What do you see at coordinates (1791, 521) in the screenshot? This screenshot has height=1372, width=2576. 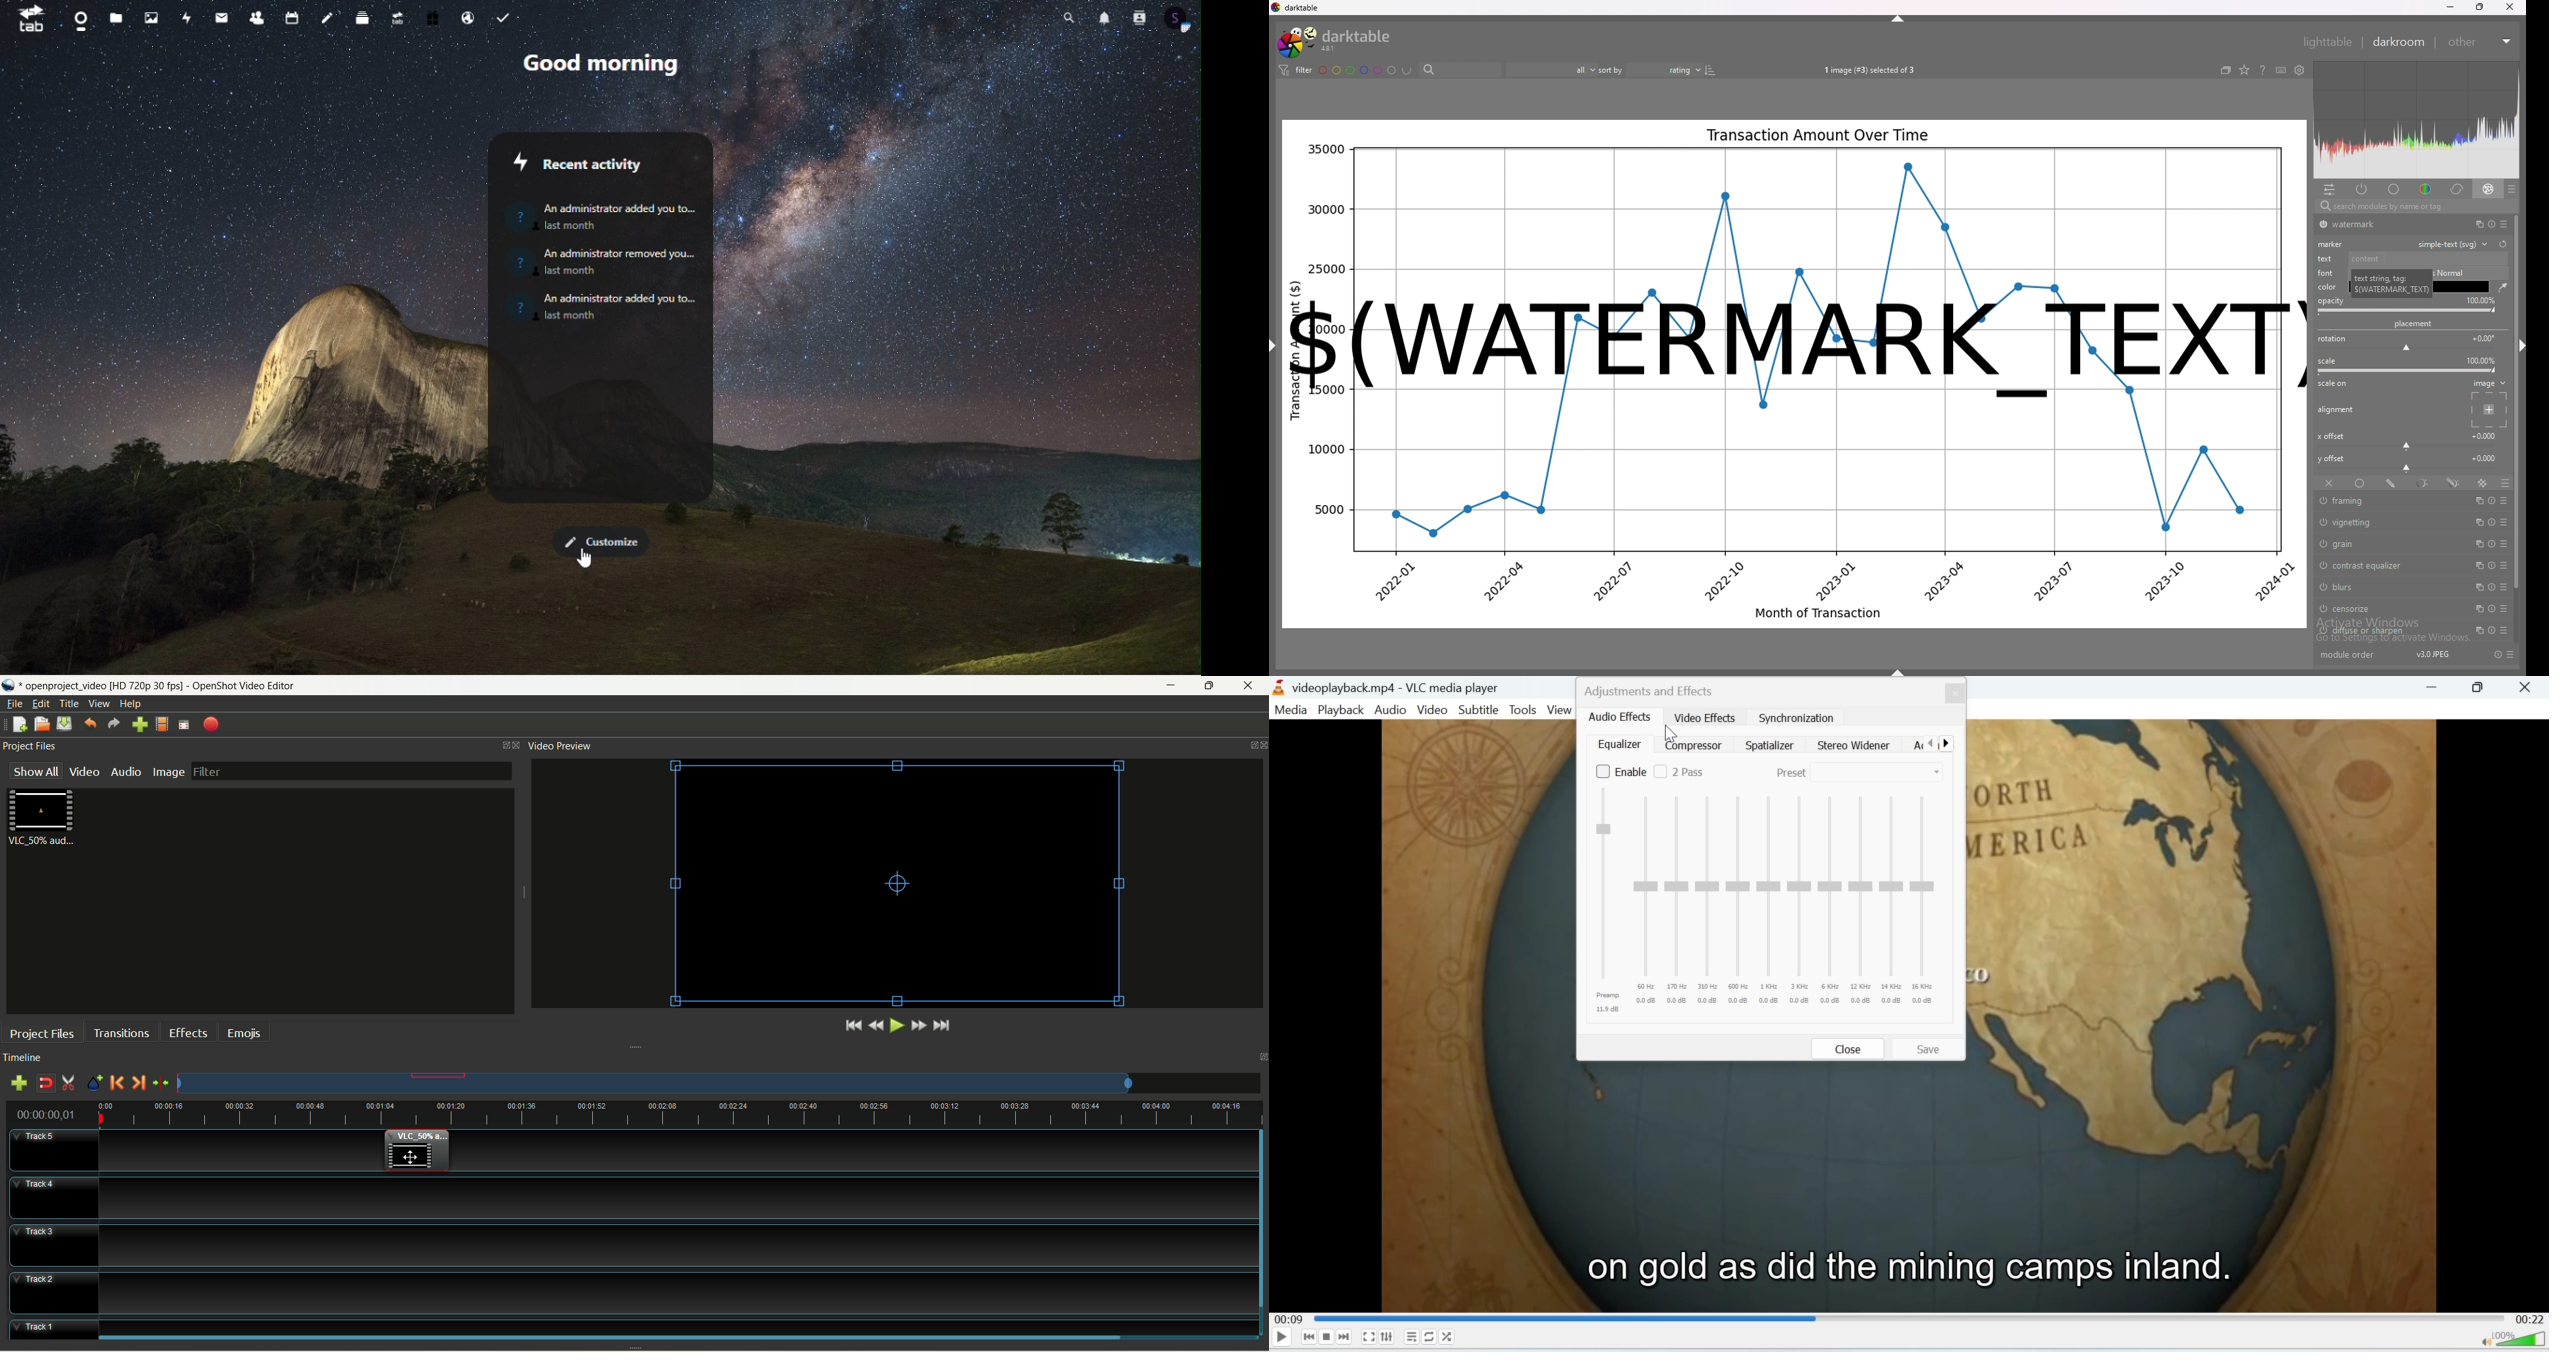 I see `graph` at bounding box center [1791, 521].